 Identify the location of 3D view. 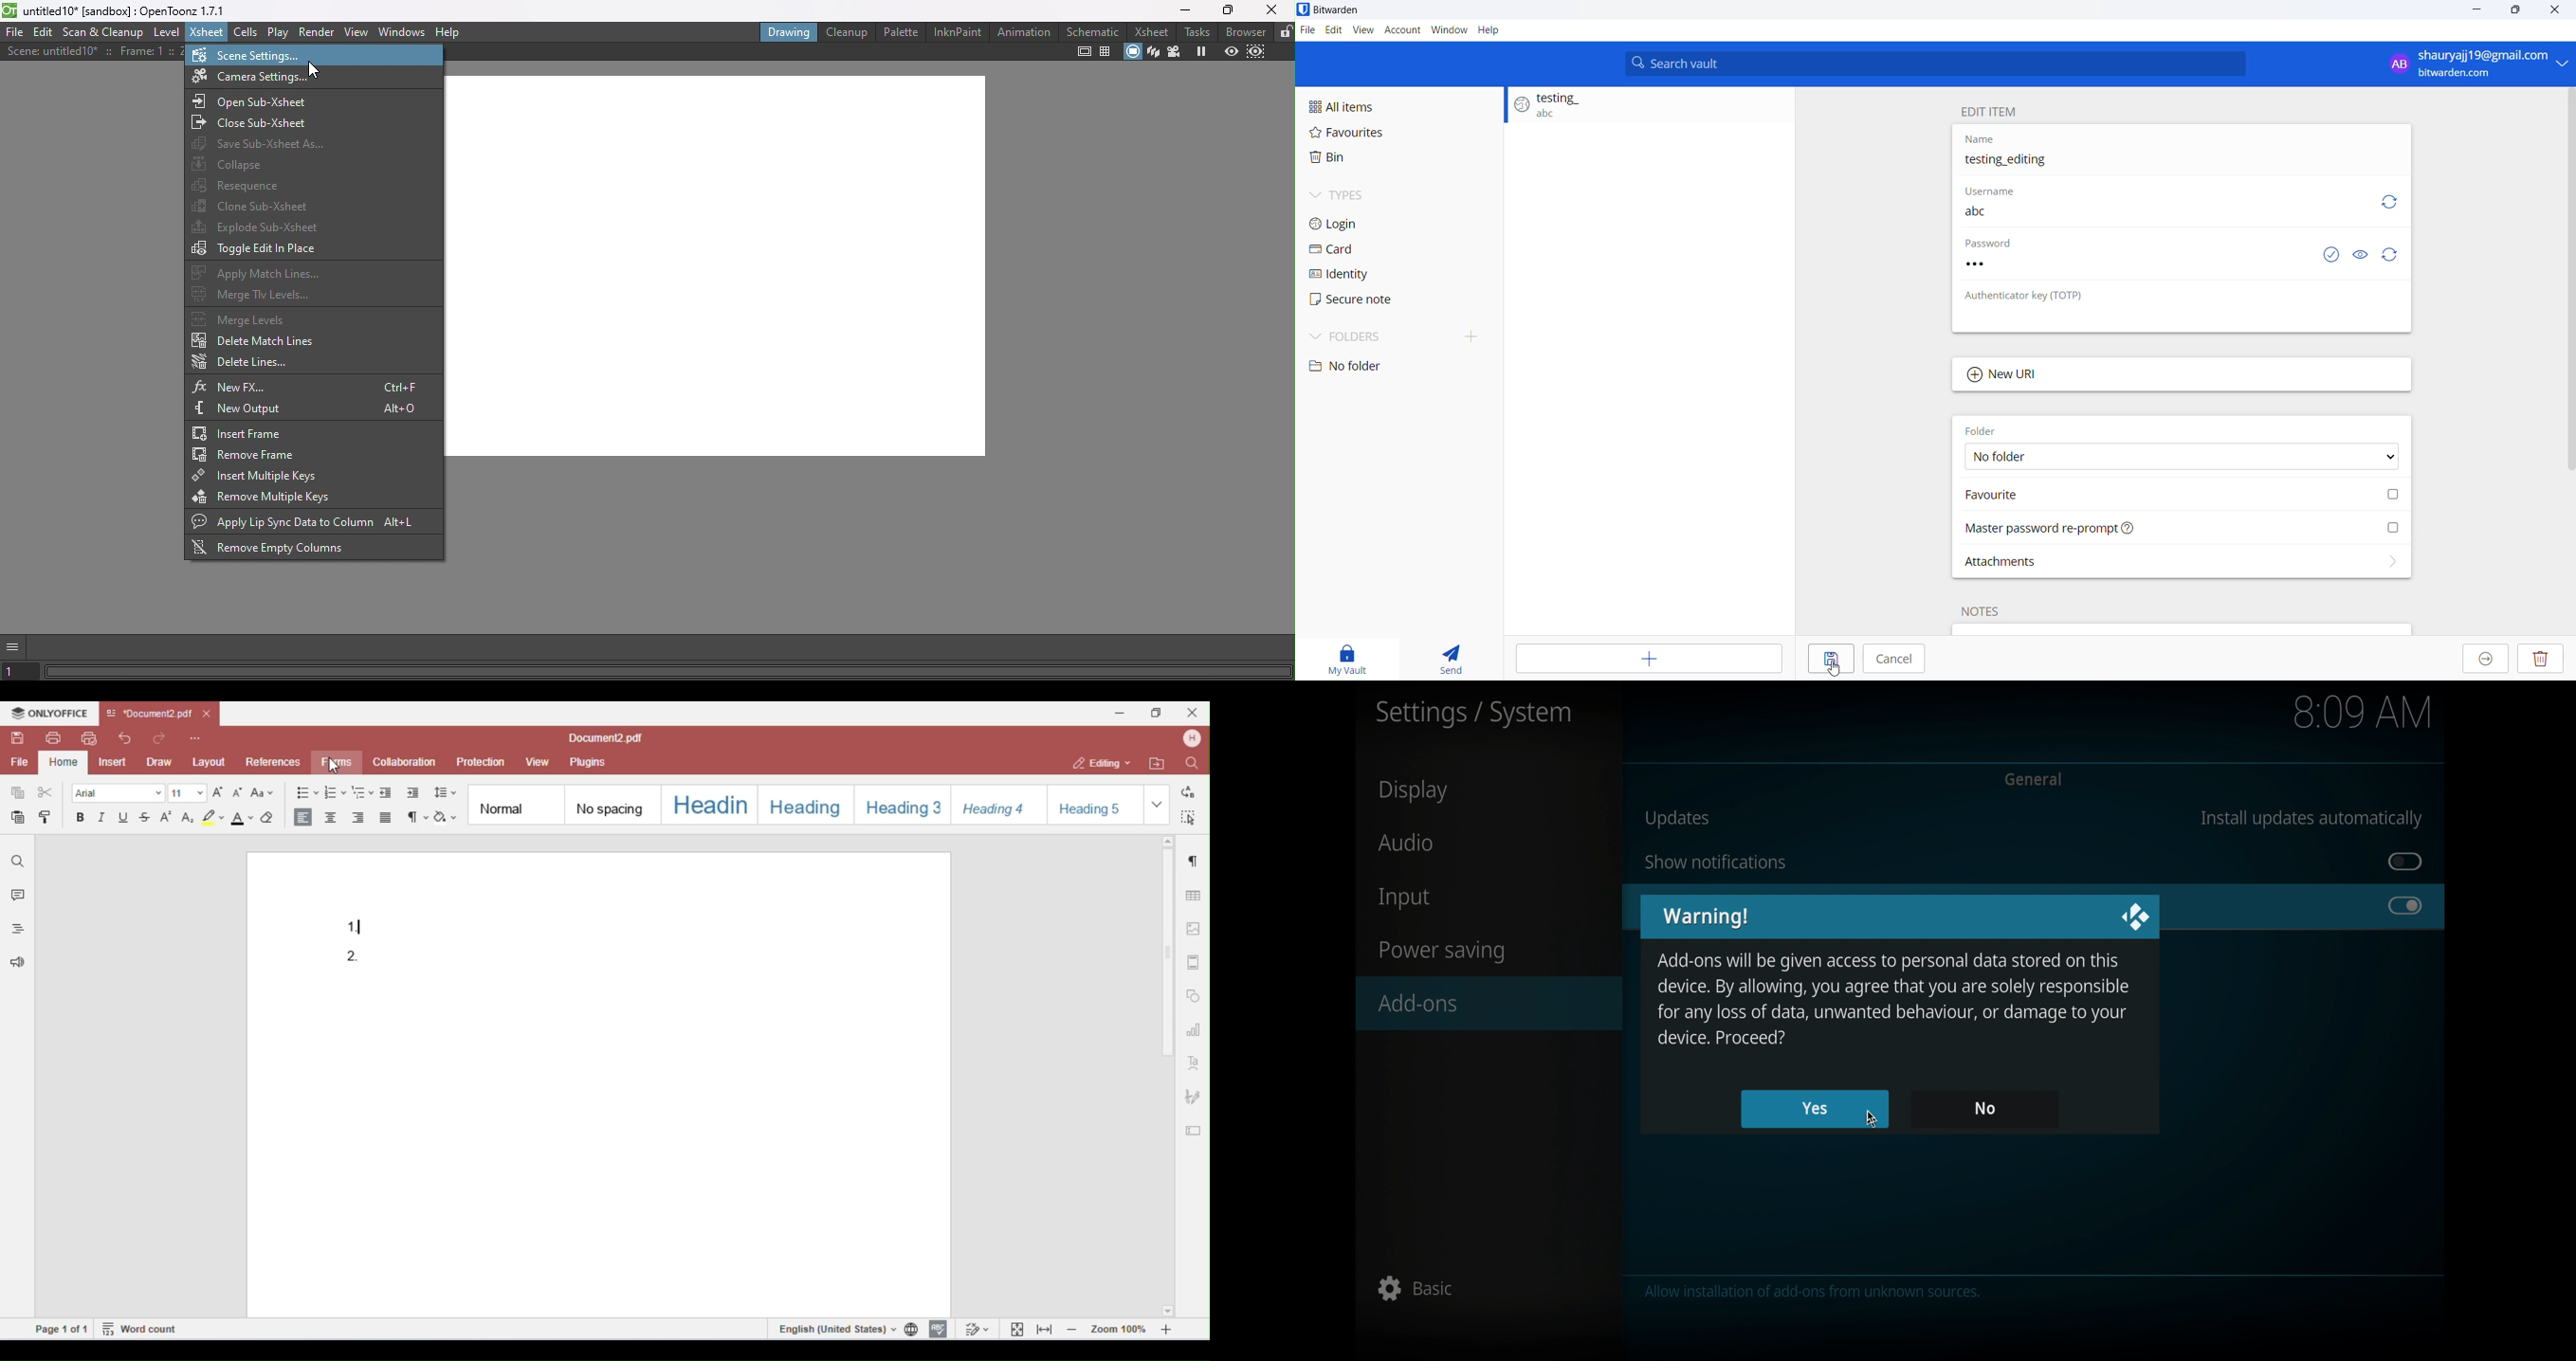
(1152, 50).